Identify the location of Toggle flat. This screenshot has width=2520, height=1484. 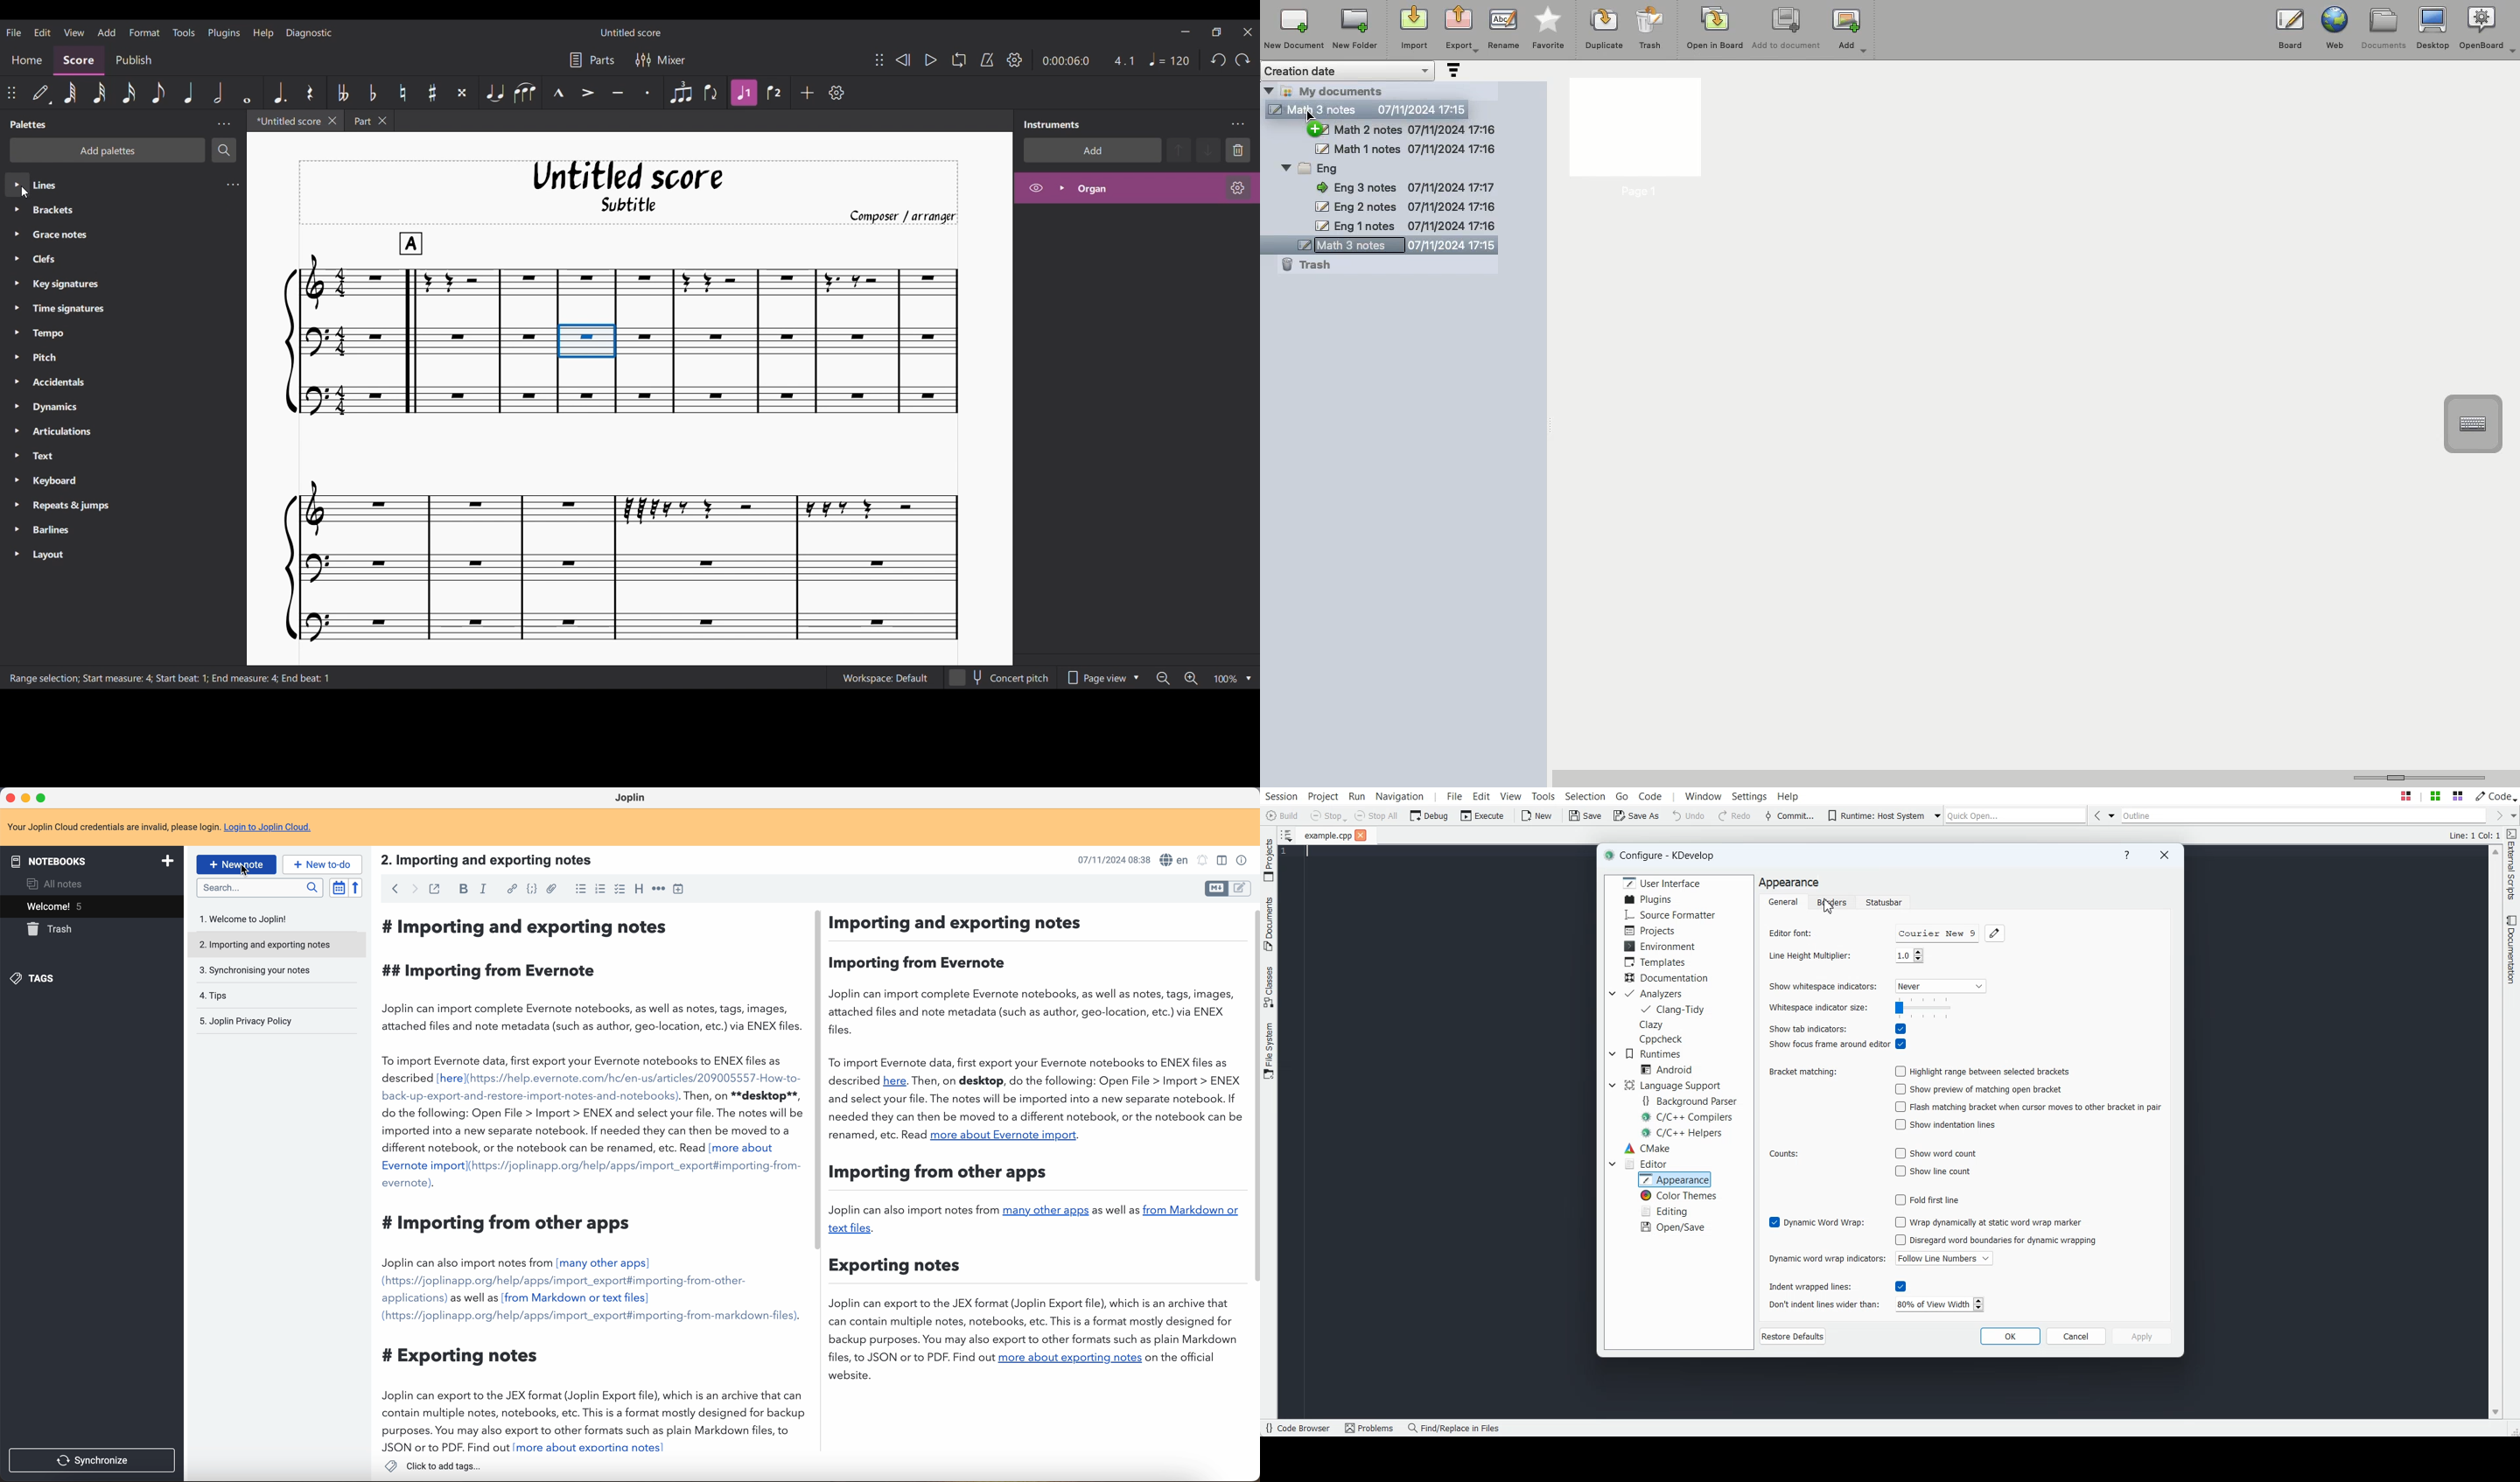
(372, 93).